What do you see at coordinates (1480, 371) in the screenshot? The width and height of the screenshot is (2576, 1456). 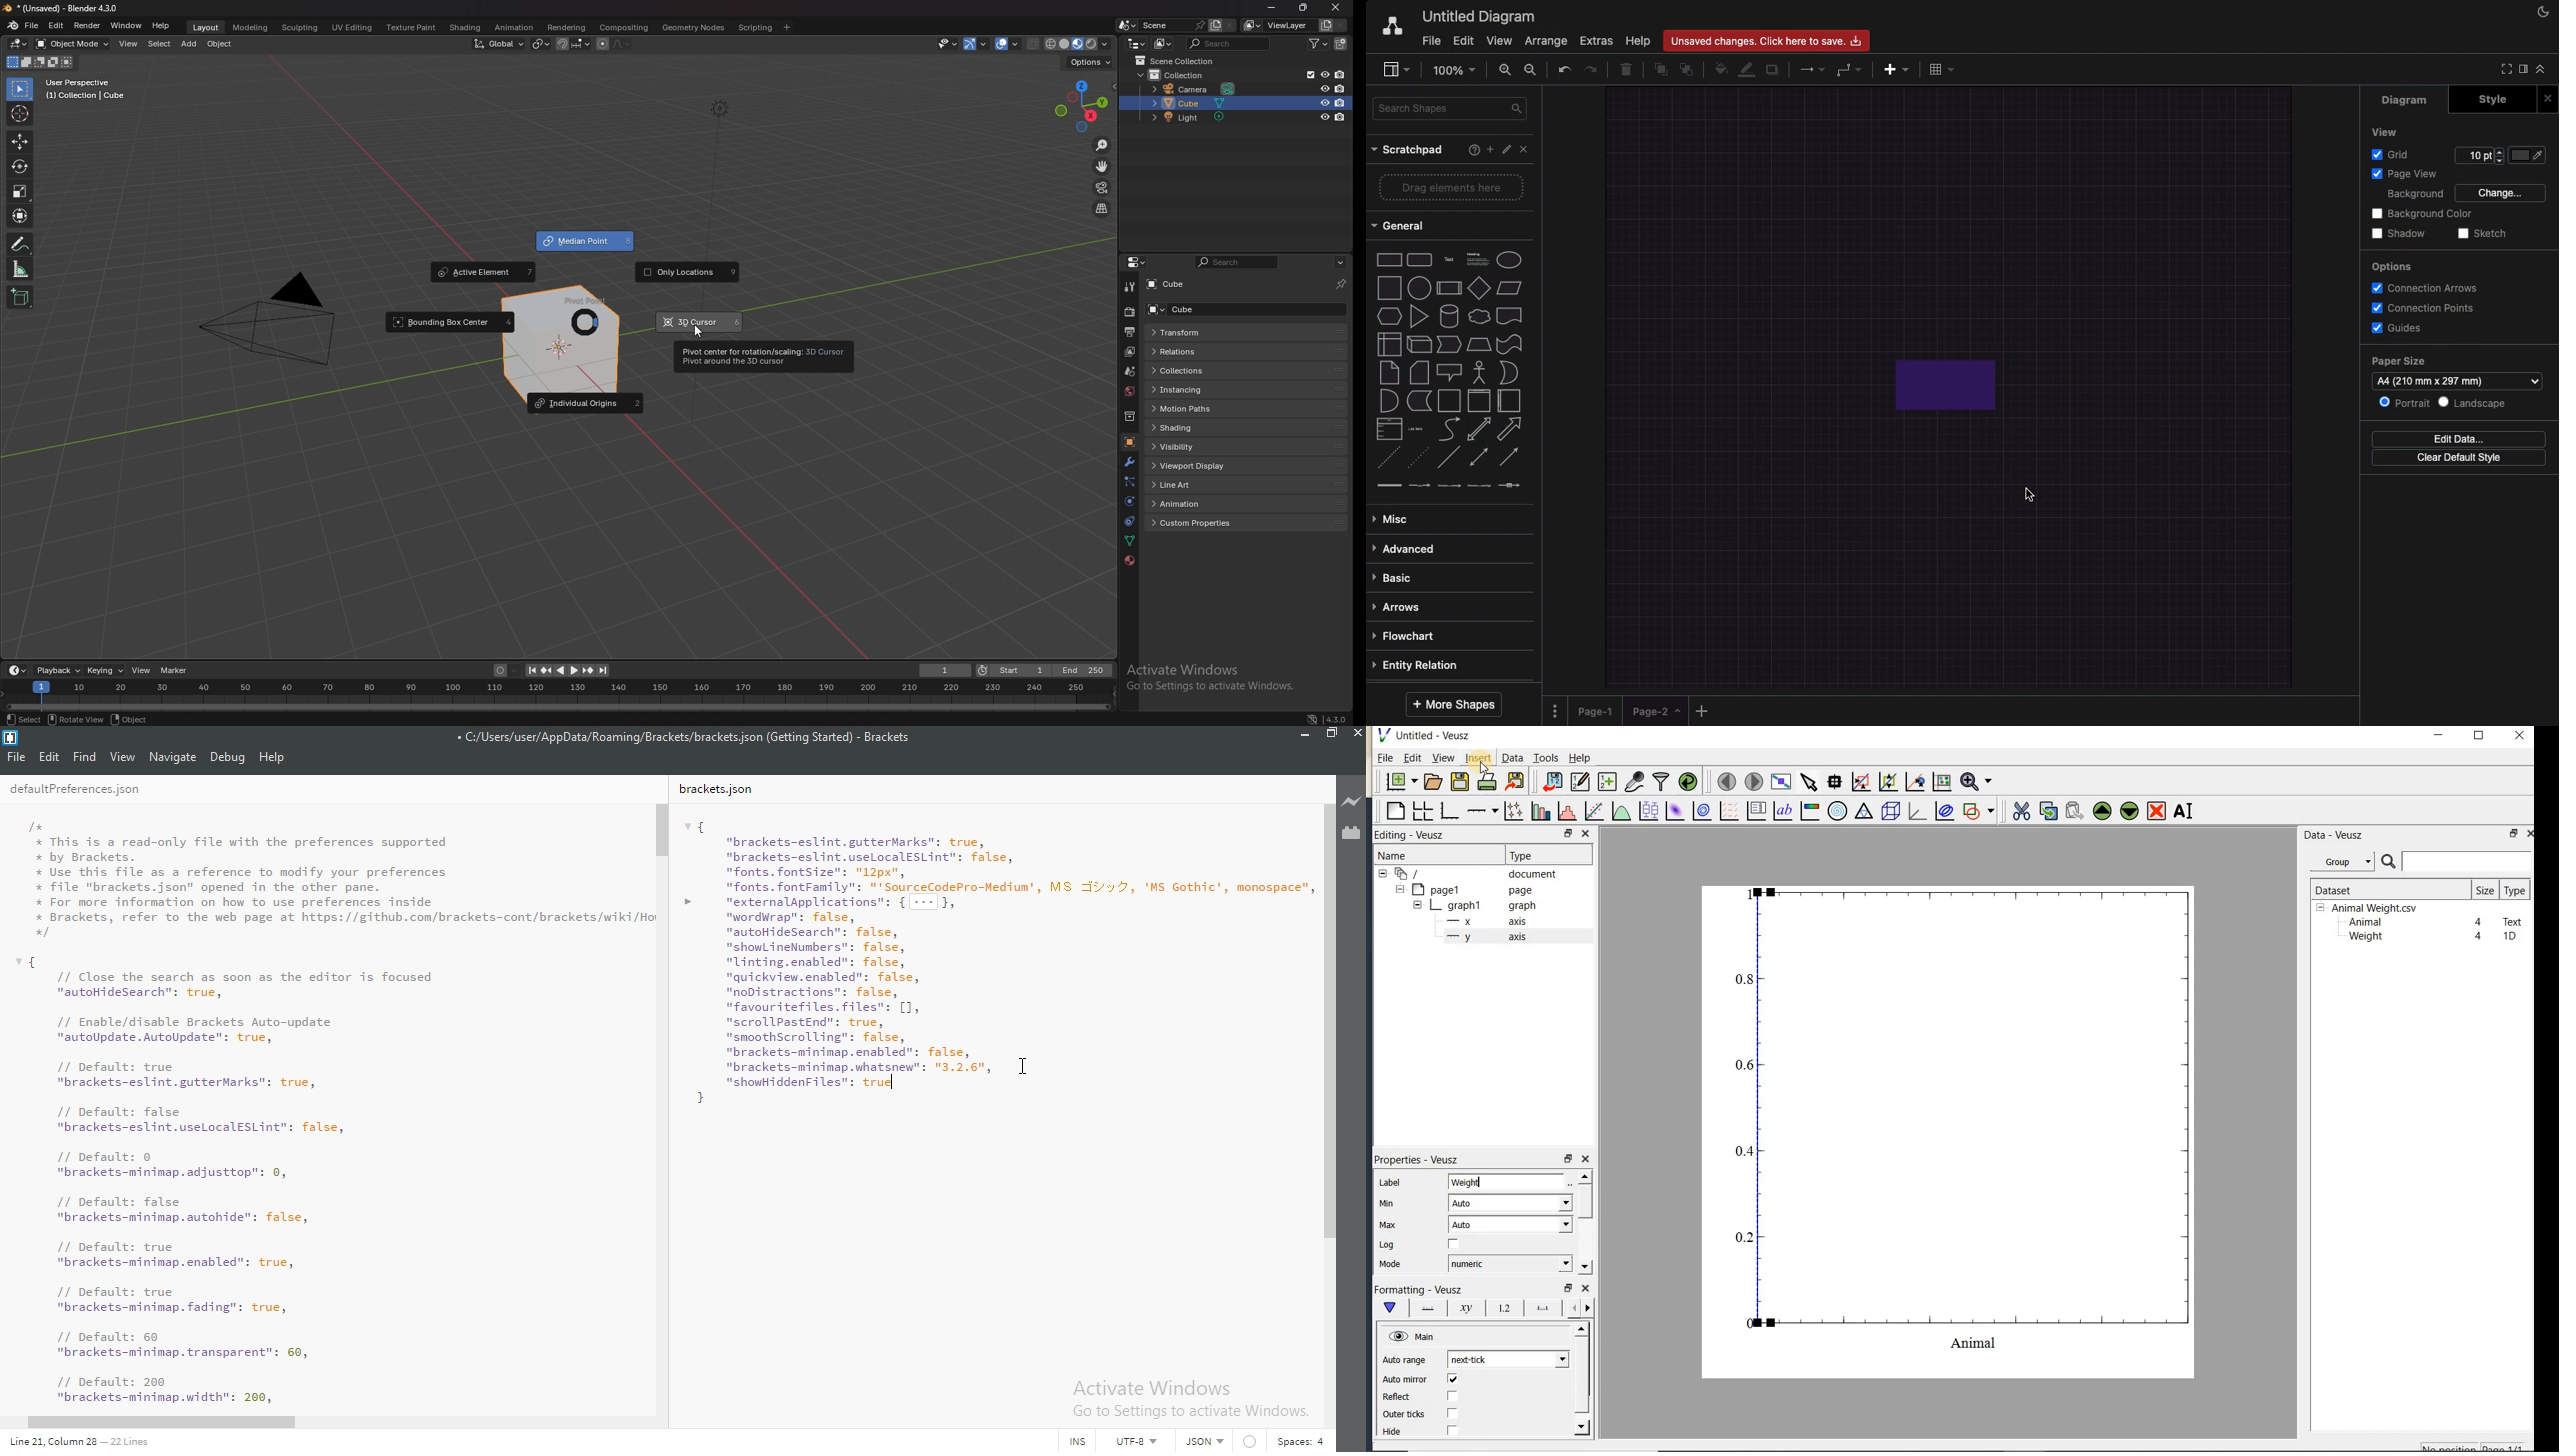 I see `actor` at bounding box center [1480, 371].